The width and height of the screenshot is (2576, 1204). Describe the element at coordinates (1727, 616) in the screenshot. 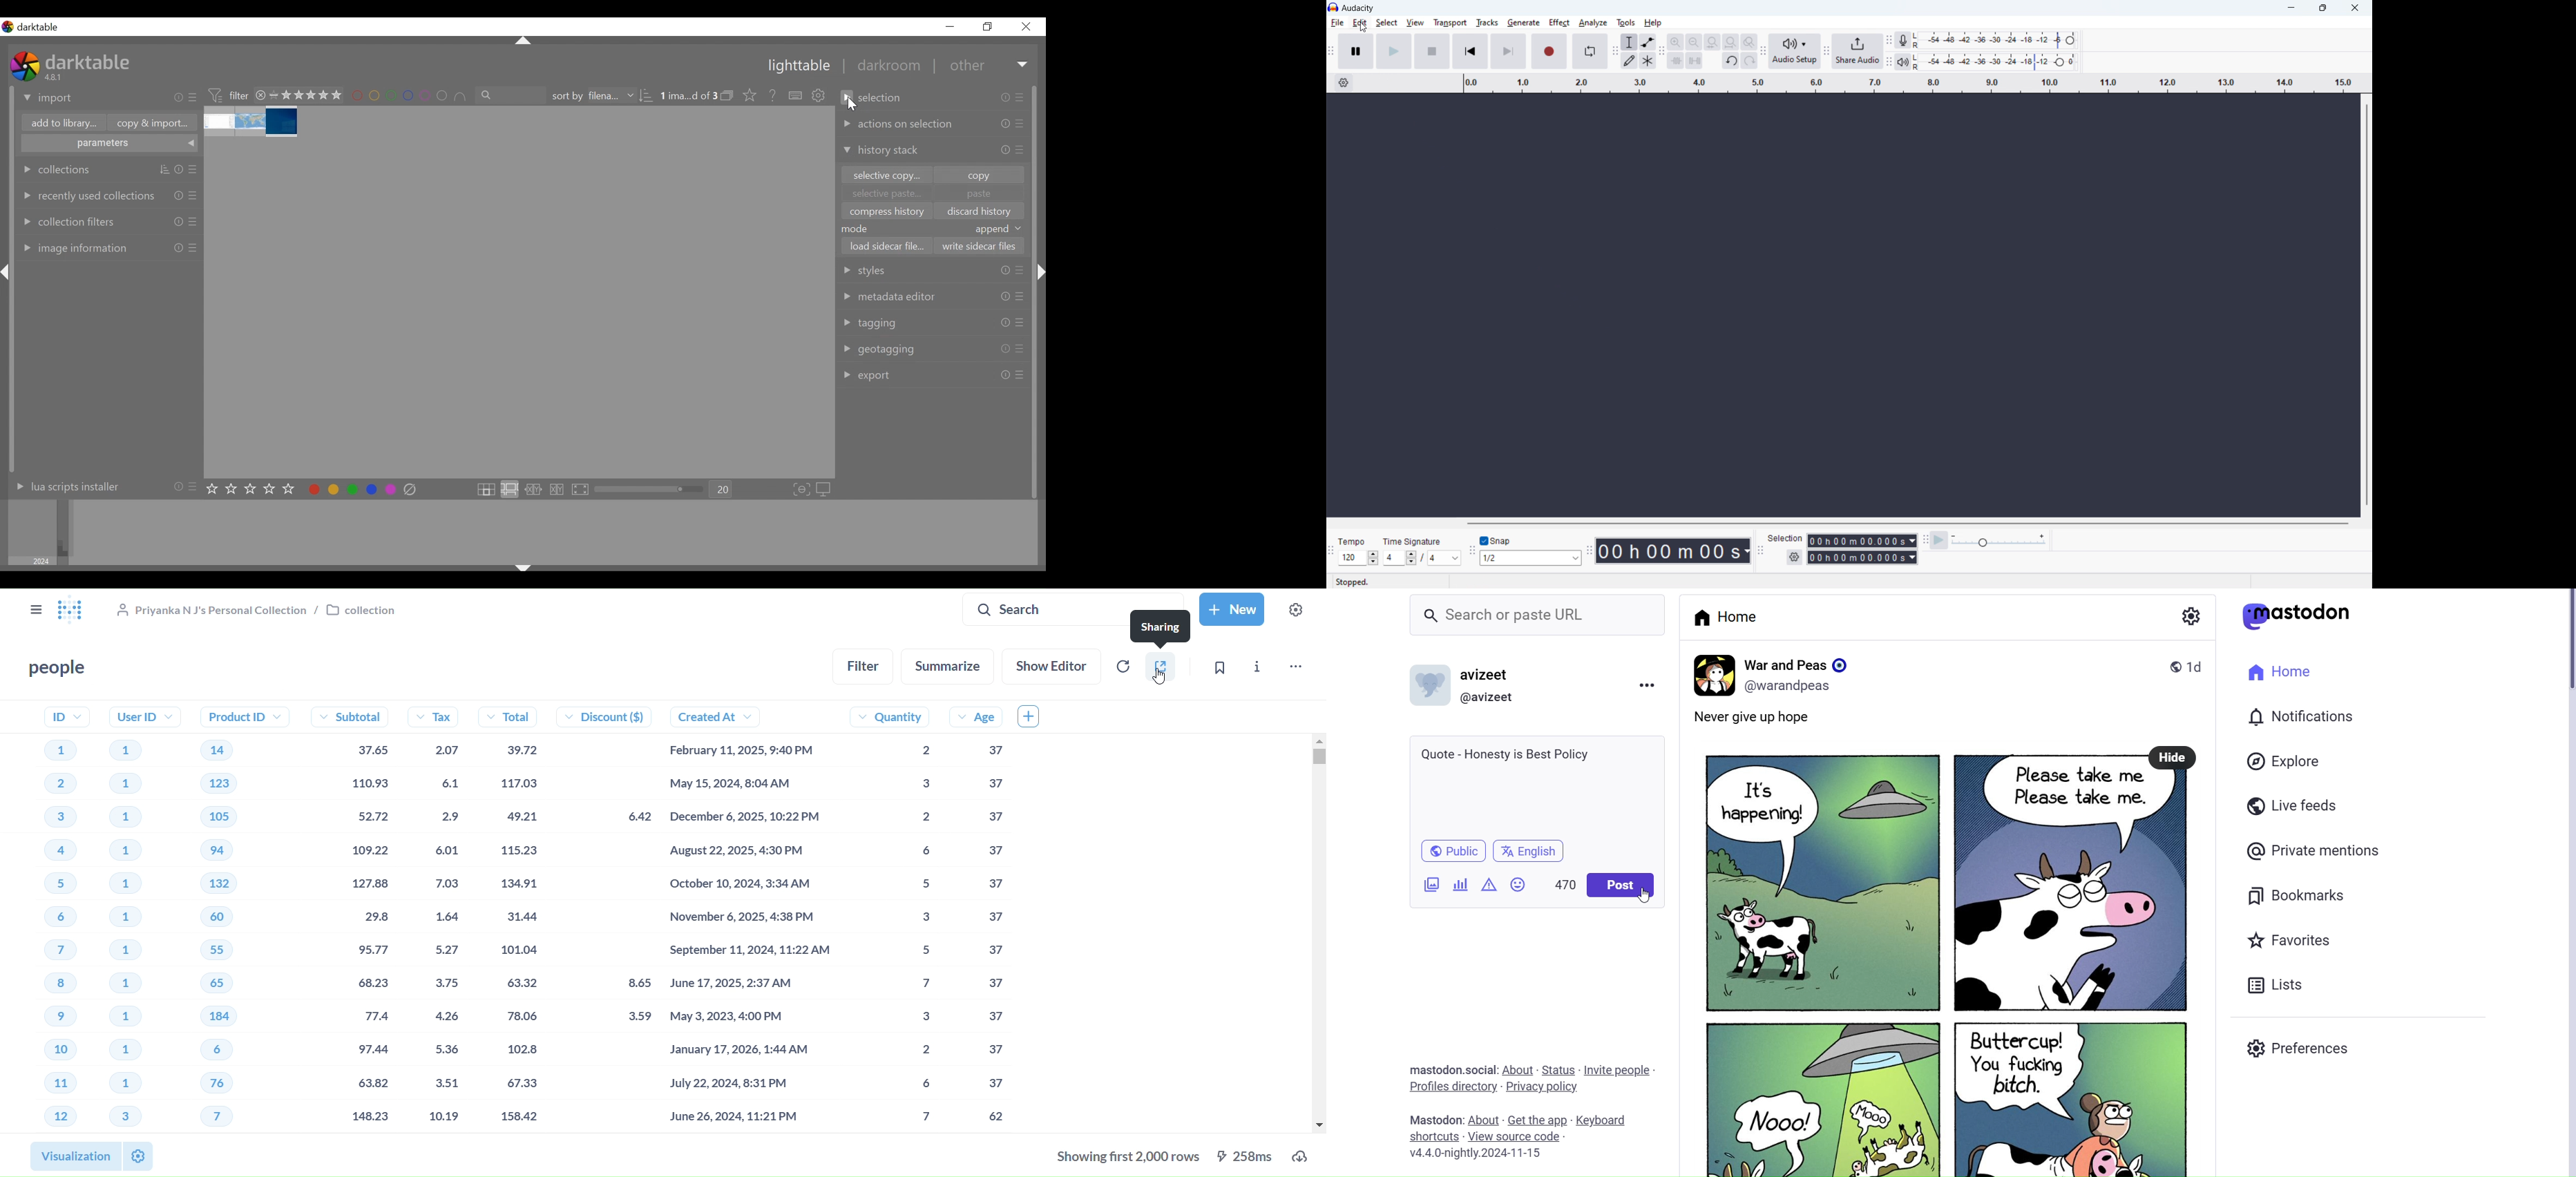

I see `Home` at that location.